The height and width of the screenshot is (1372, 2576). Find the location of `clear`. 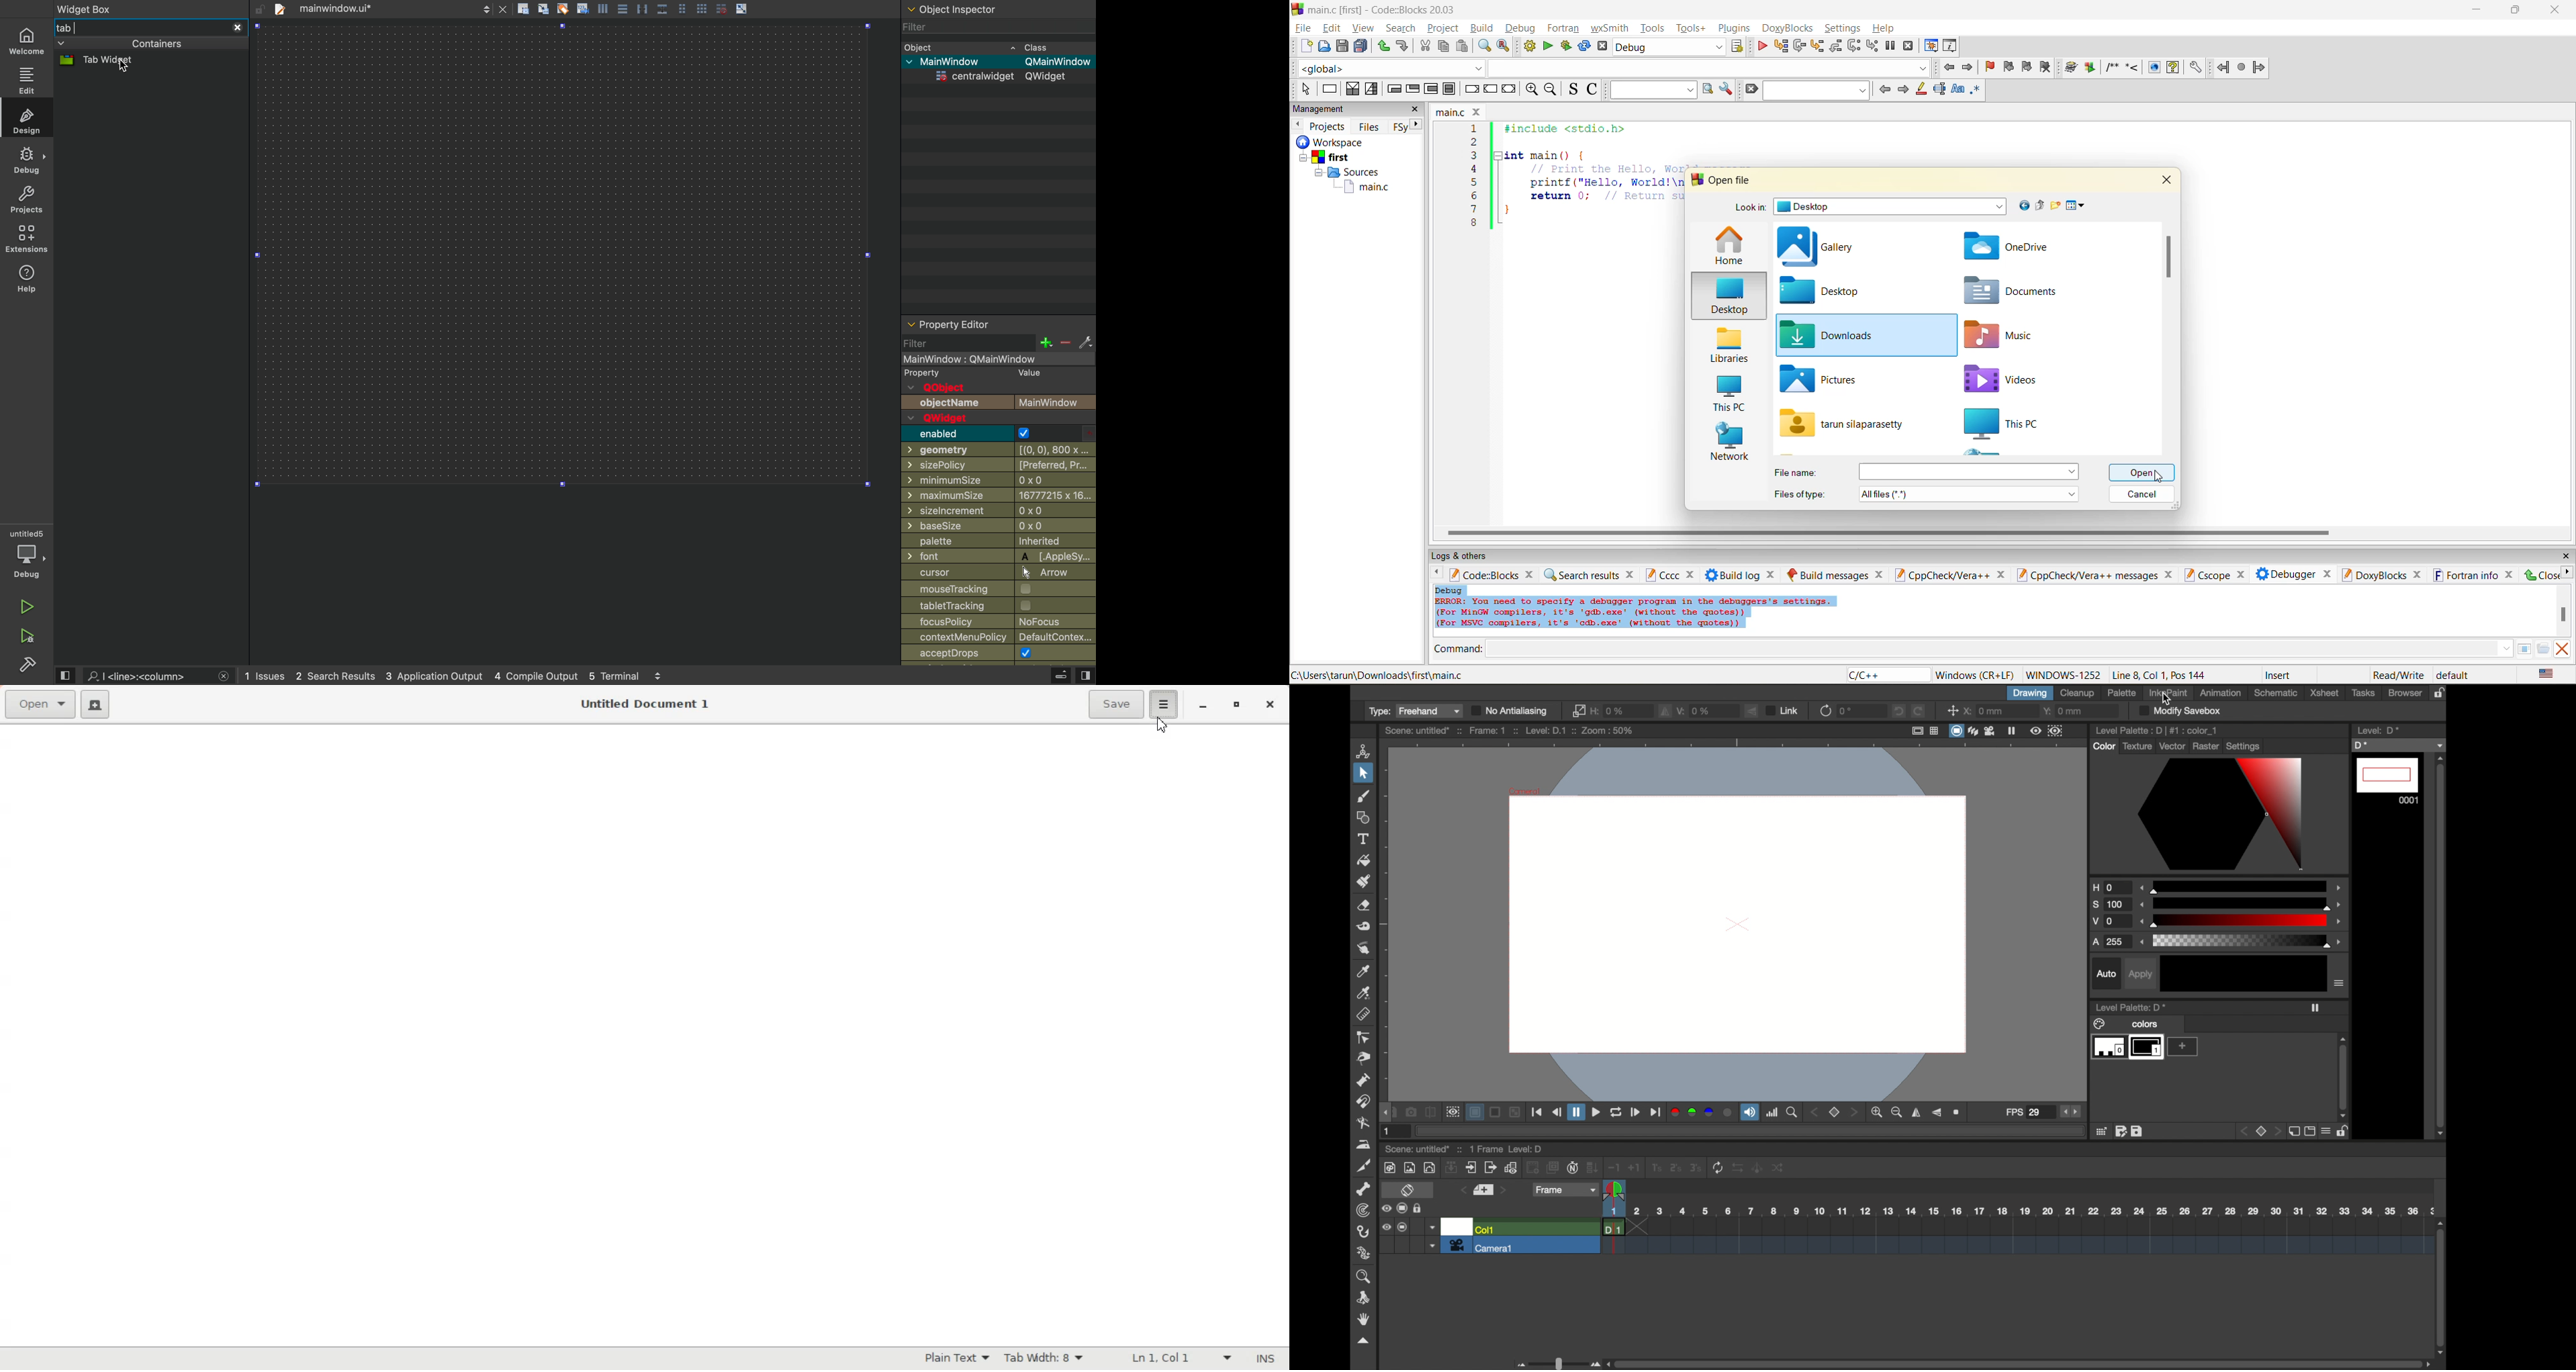

clear is located at coordinates (1750, 89).